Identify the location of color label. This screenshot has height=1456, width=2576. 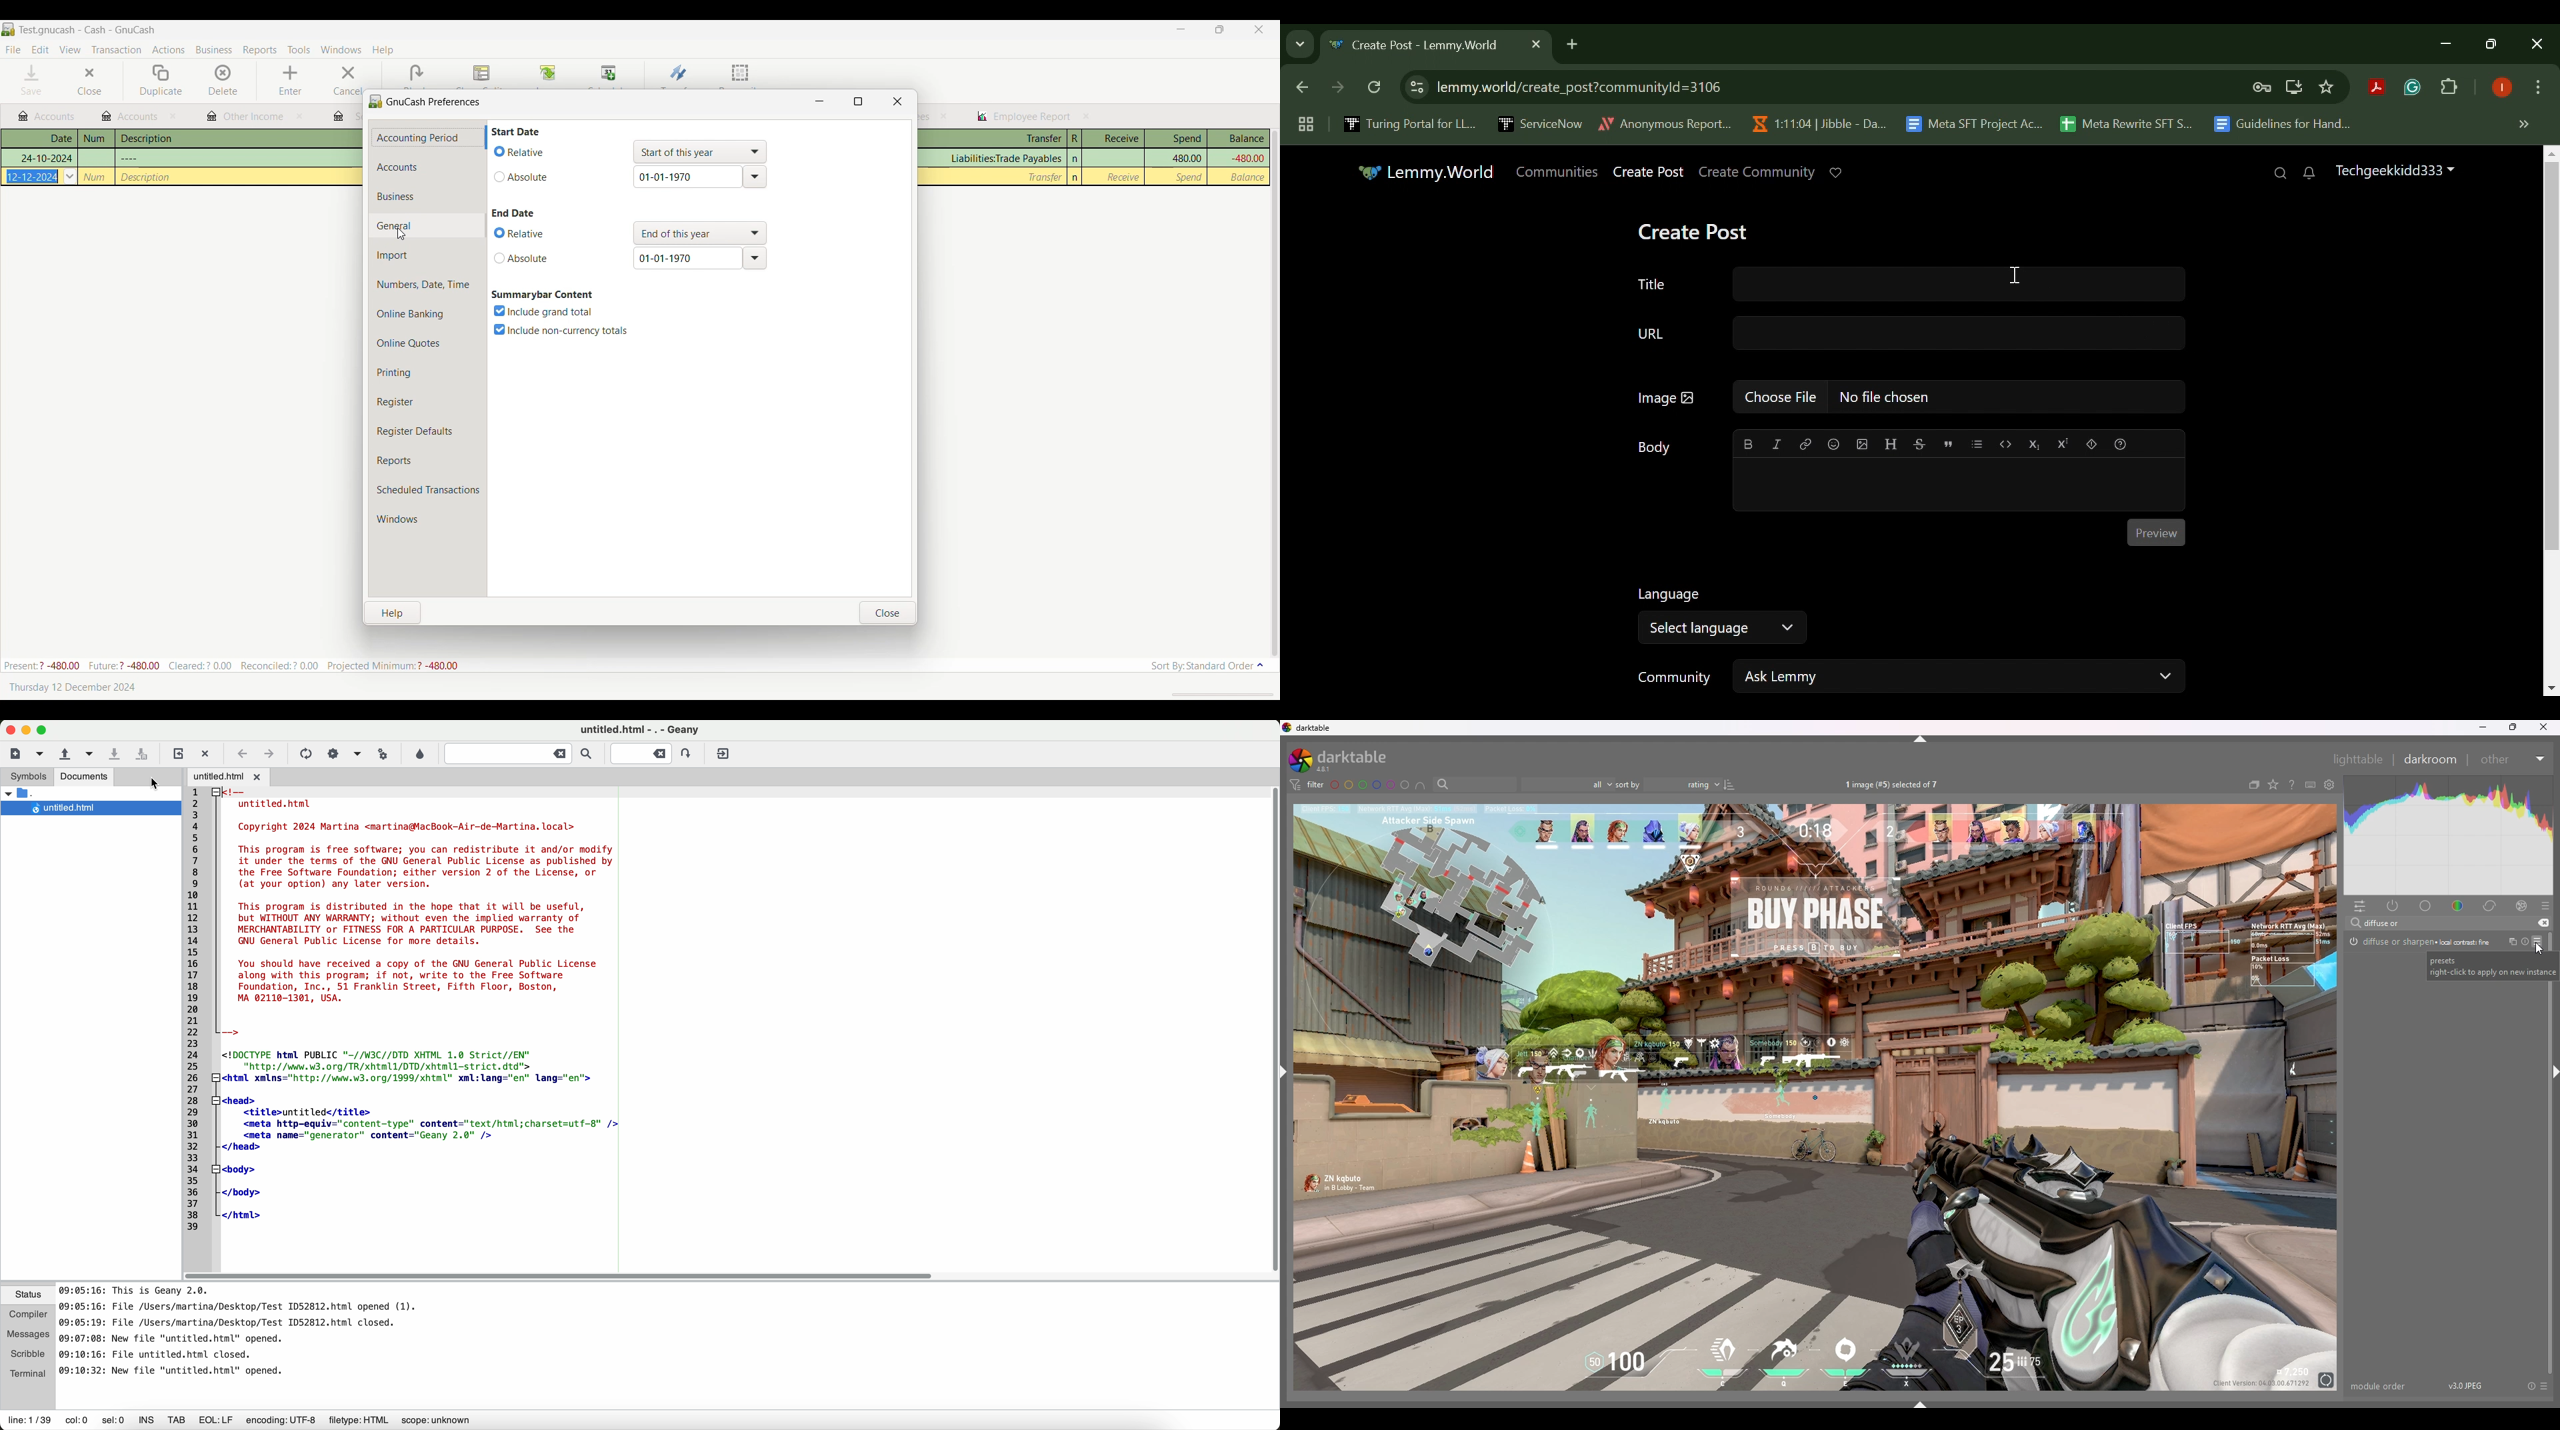
(1369, 785).